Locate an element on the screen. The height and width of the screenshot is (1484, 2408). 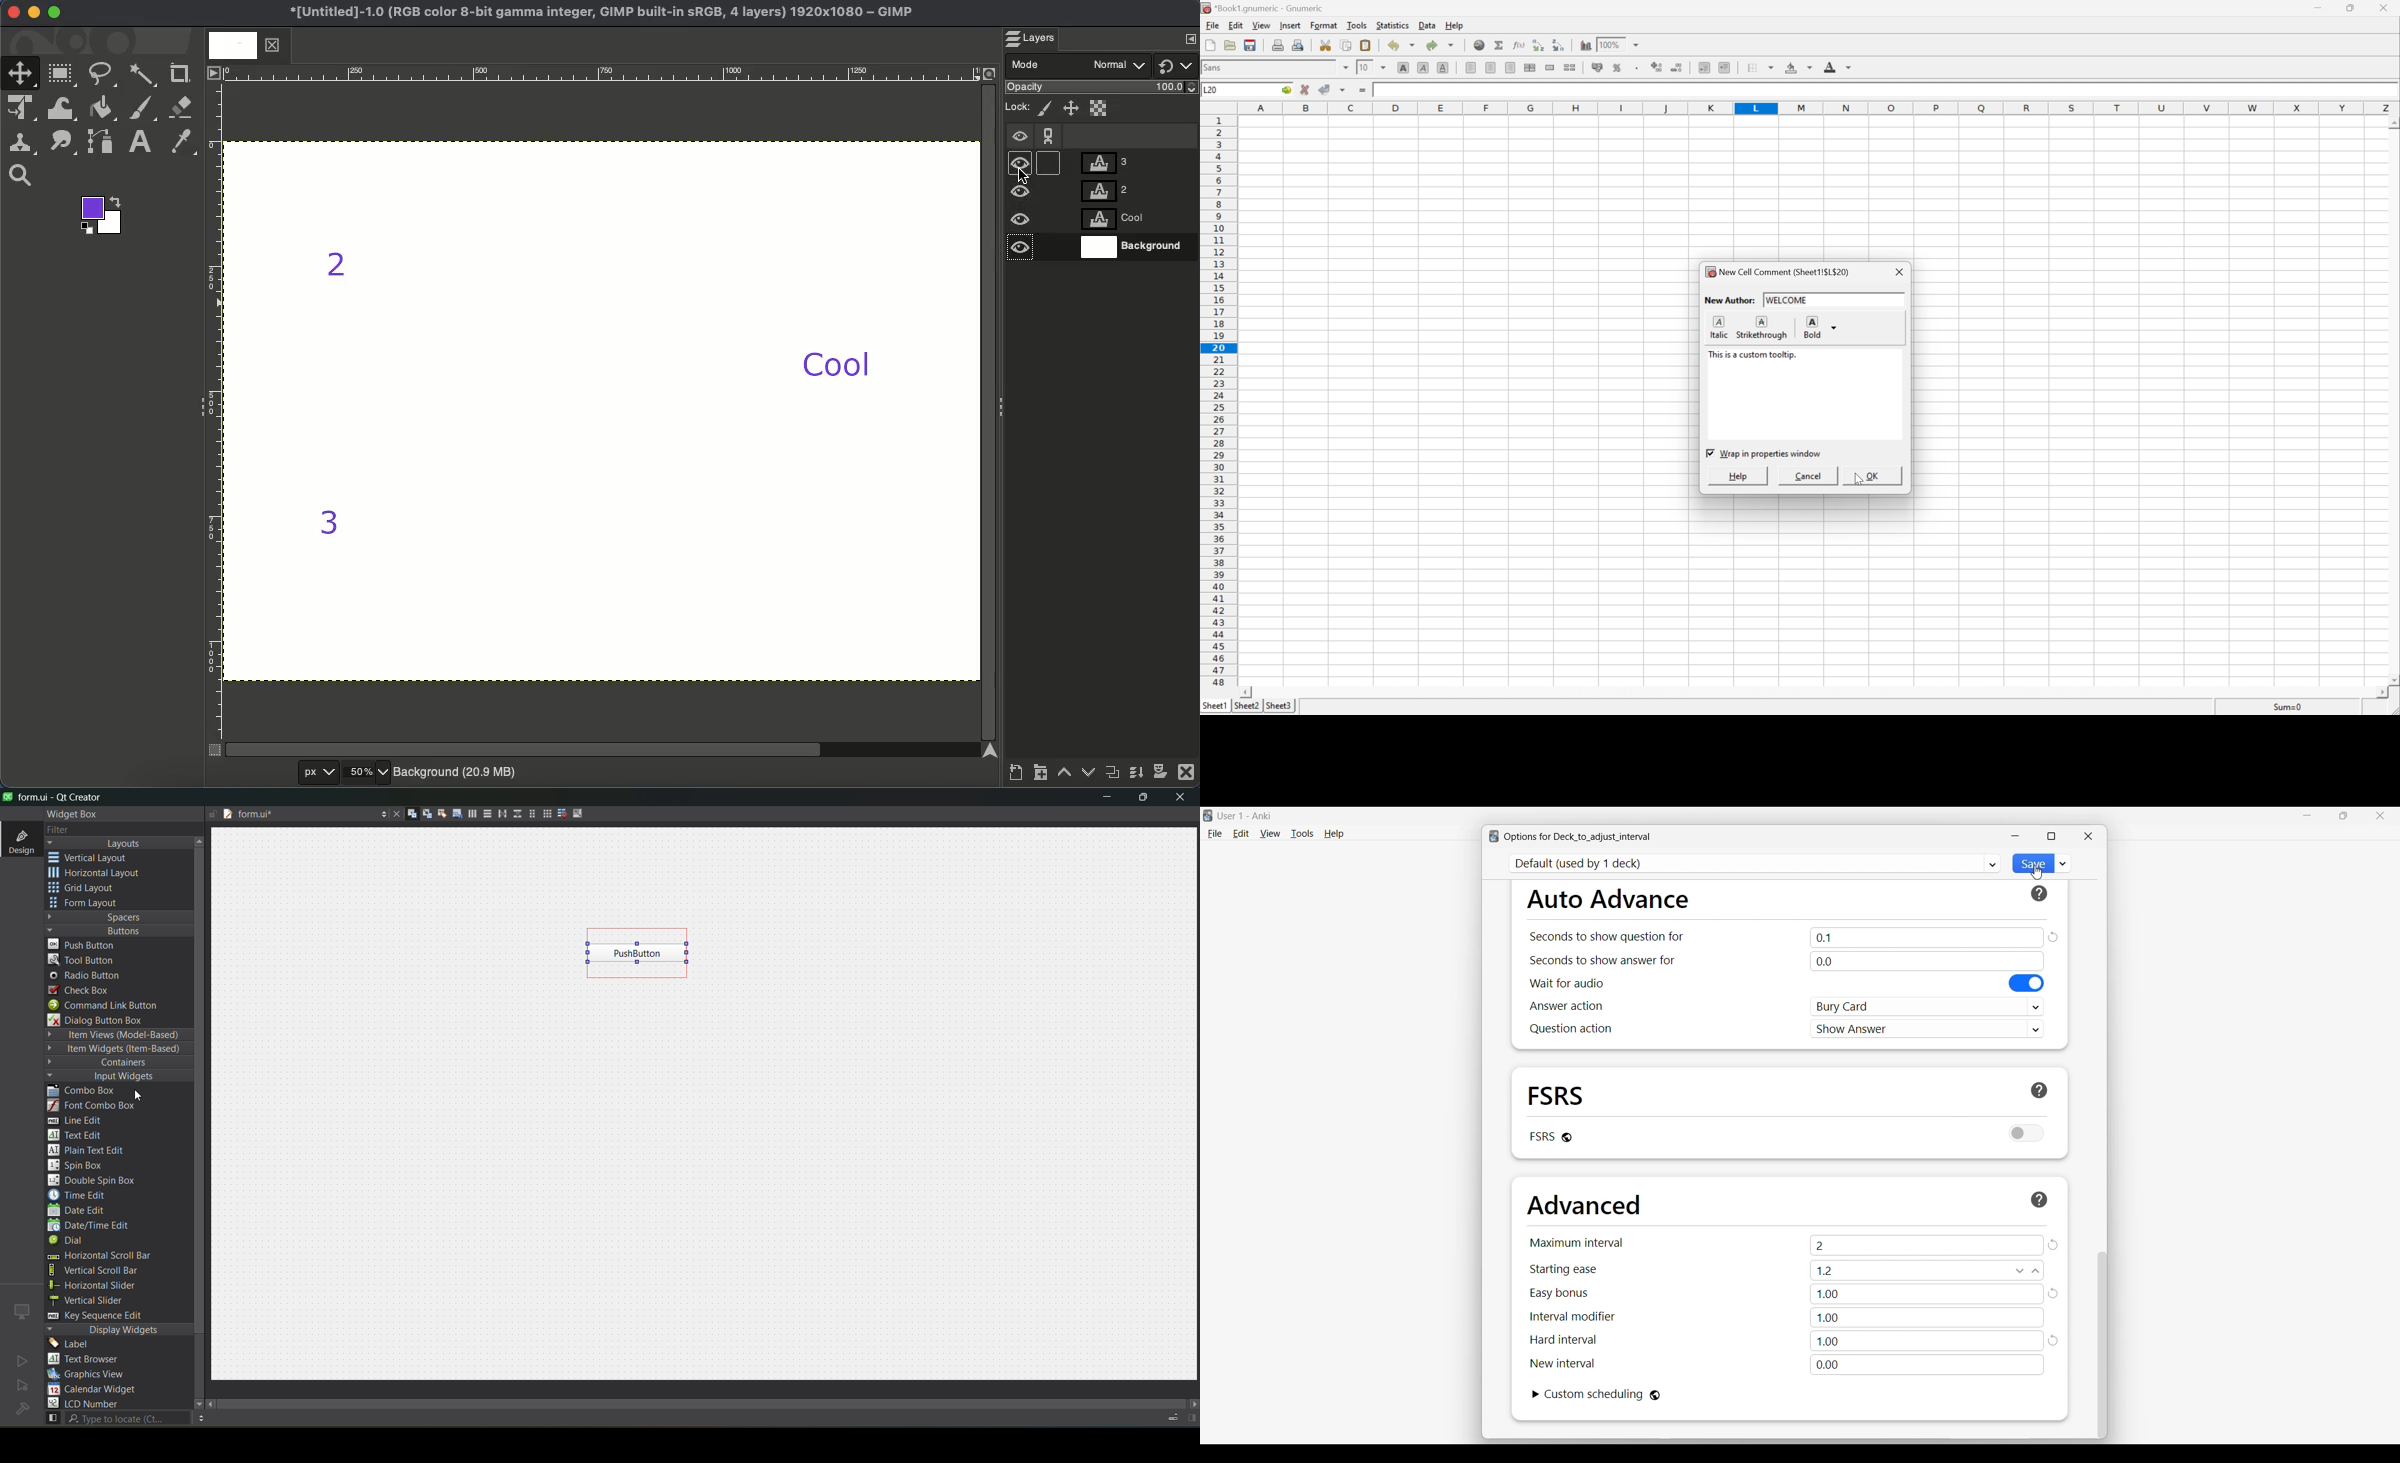
Cut selection is located at coordinates (1328, 45).